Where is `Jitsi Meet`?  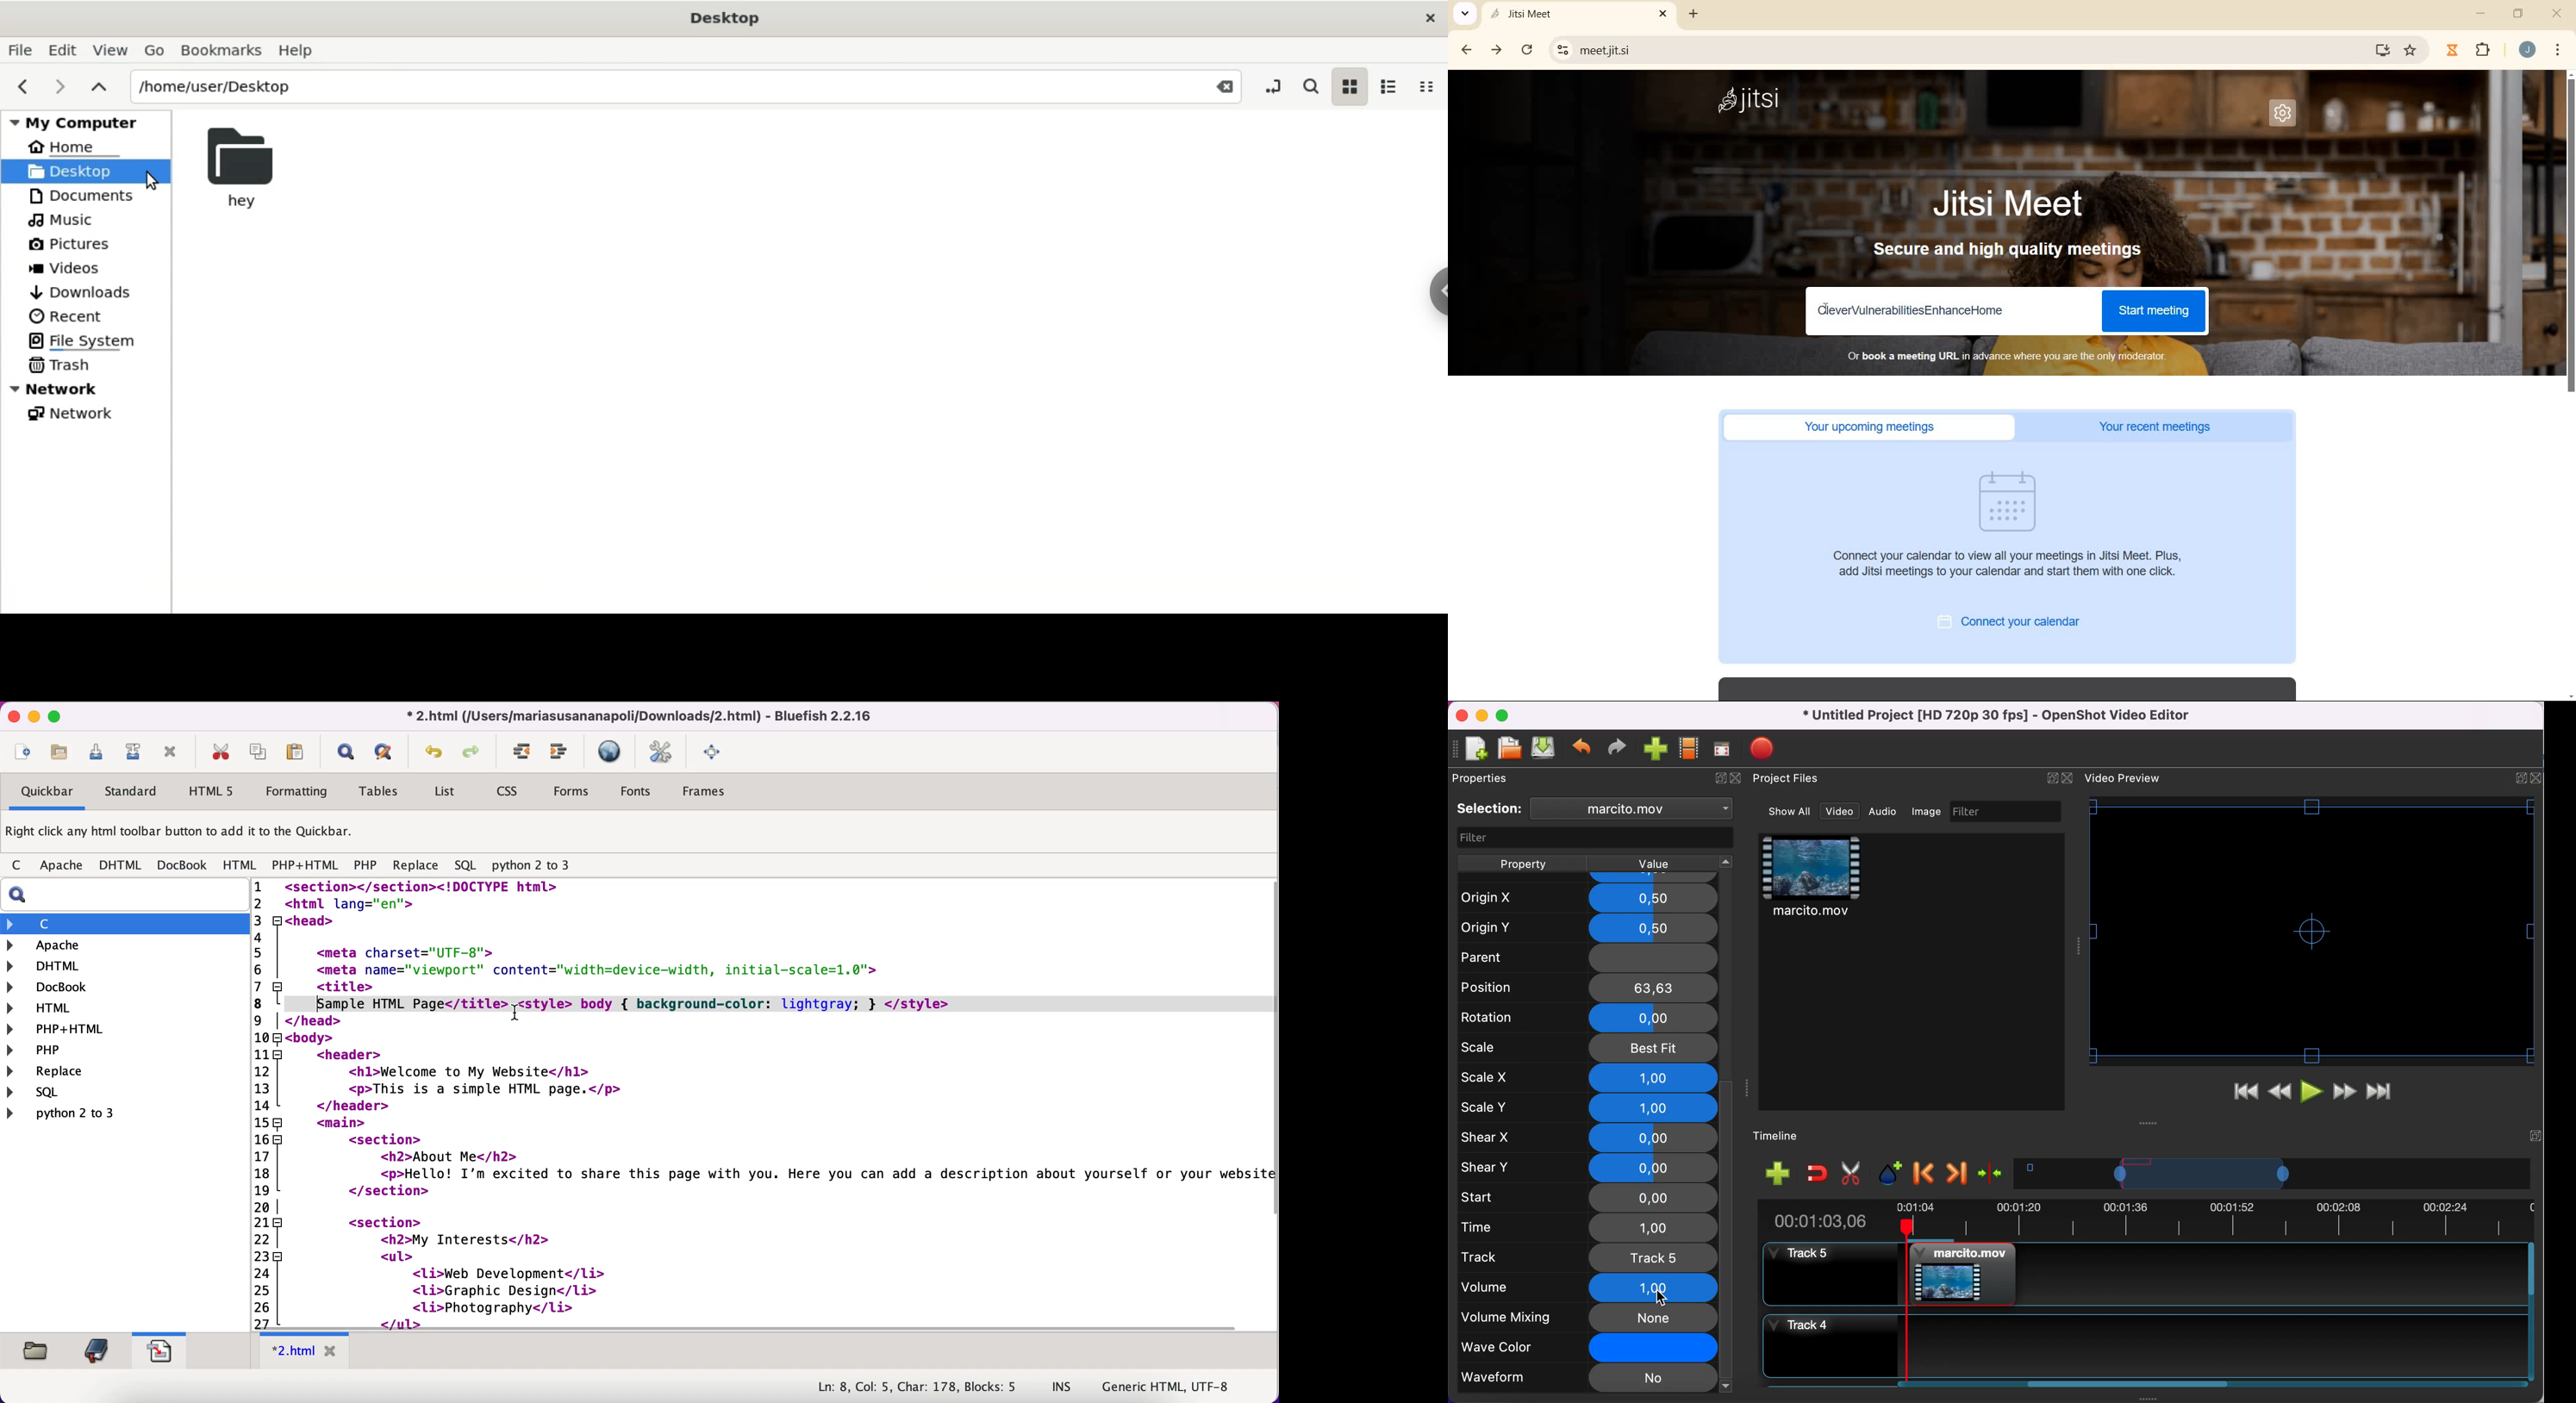 Jitsi Meet is located at coordinates (2010, 204).